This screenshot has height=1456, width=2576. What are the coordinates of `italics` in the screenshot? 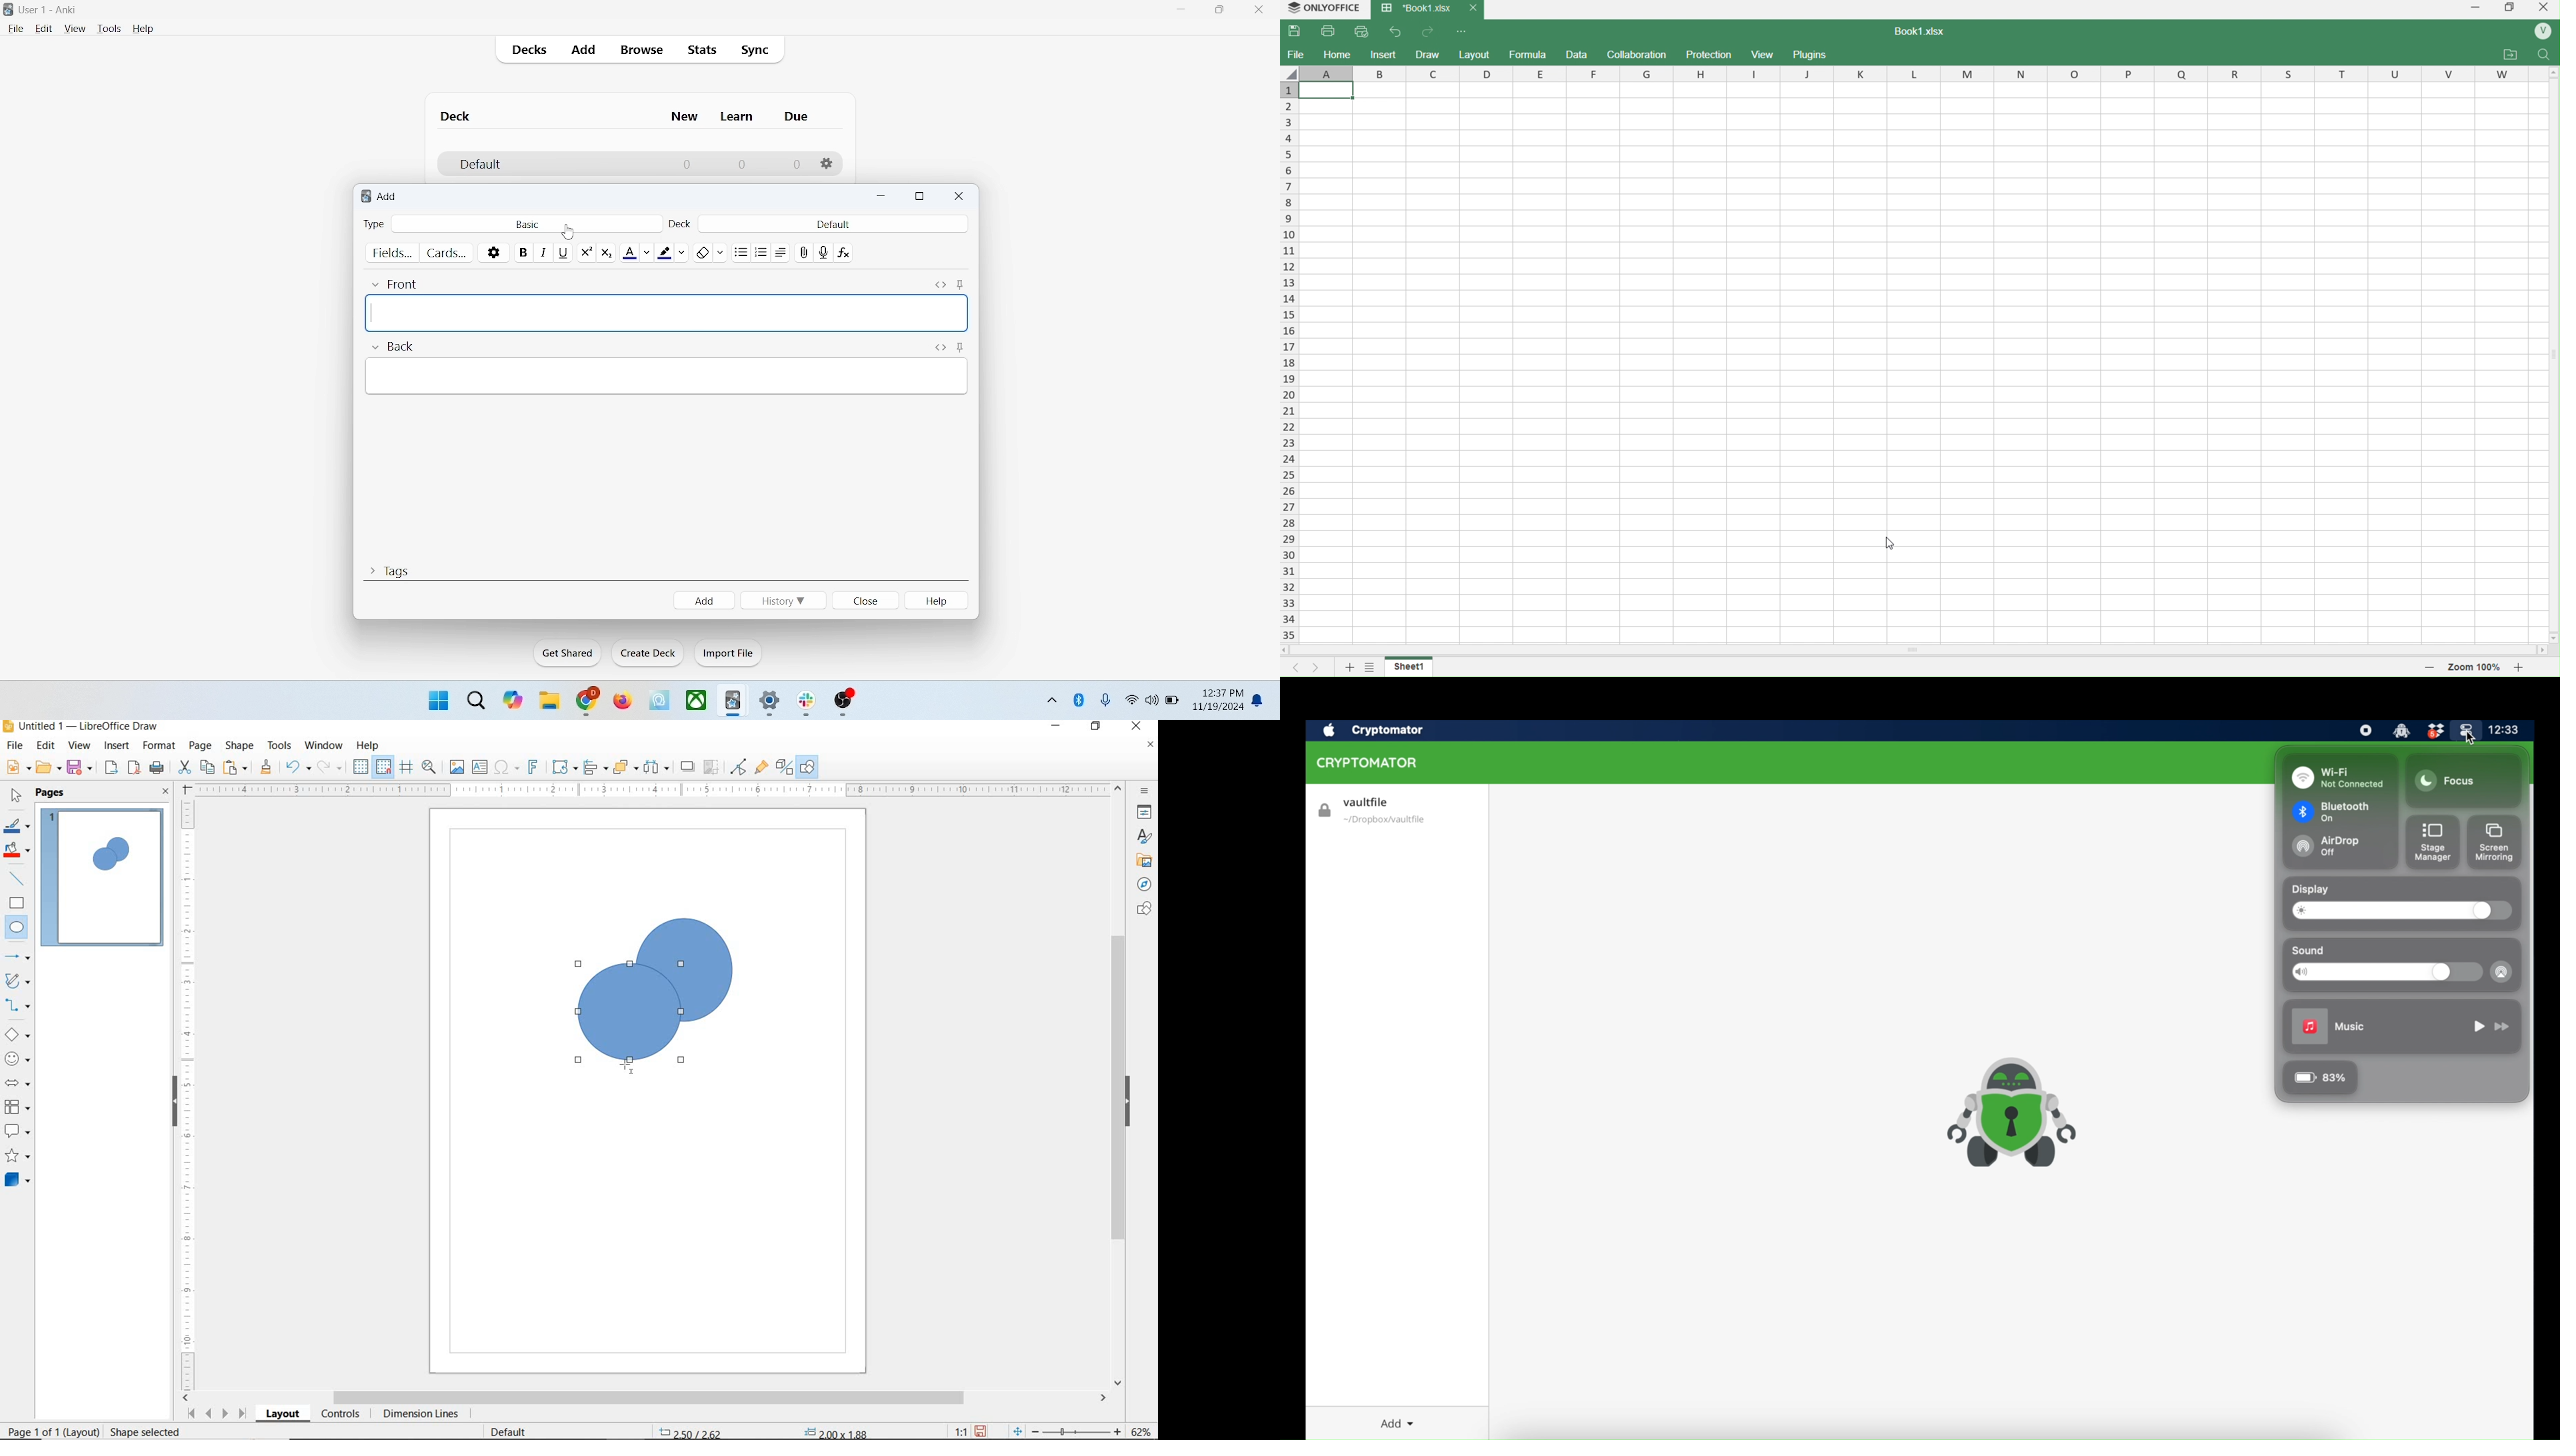 It's located at (541, 253).